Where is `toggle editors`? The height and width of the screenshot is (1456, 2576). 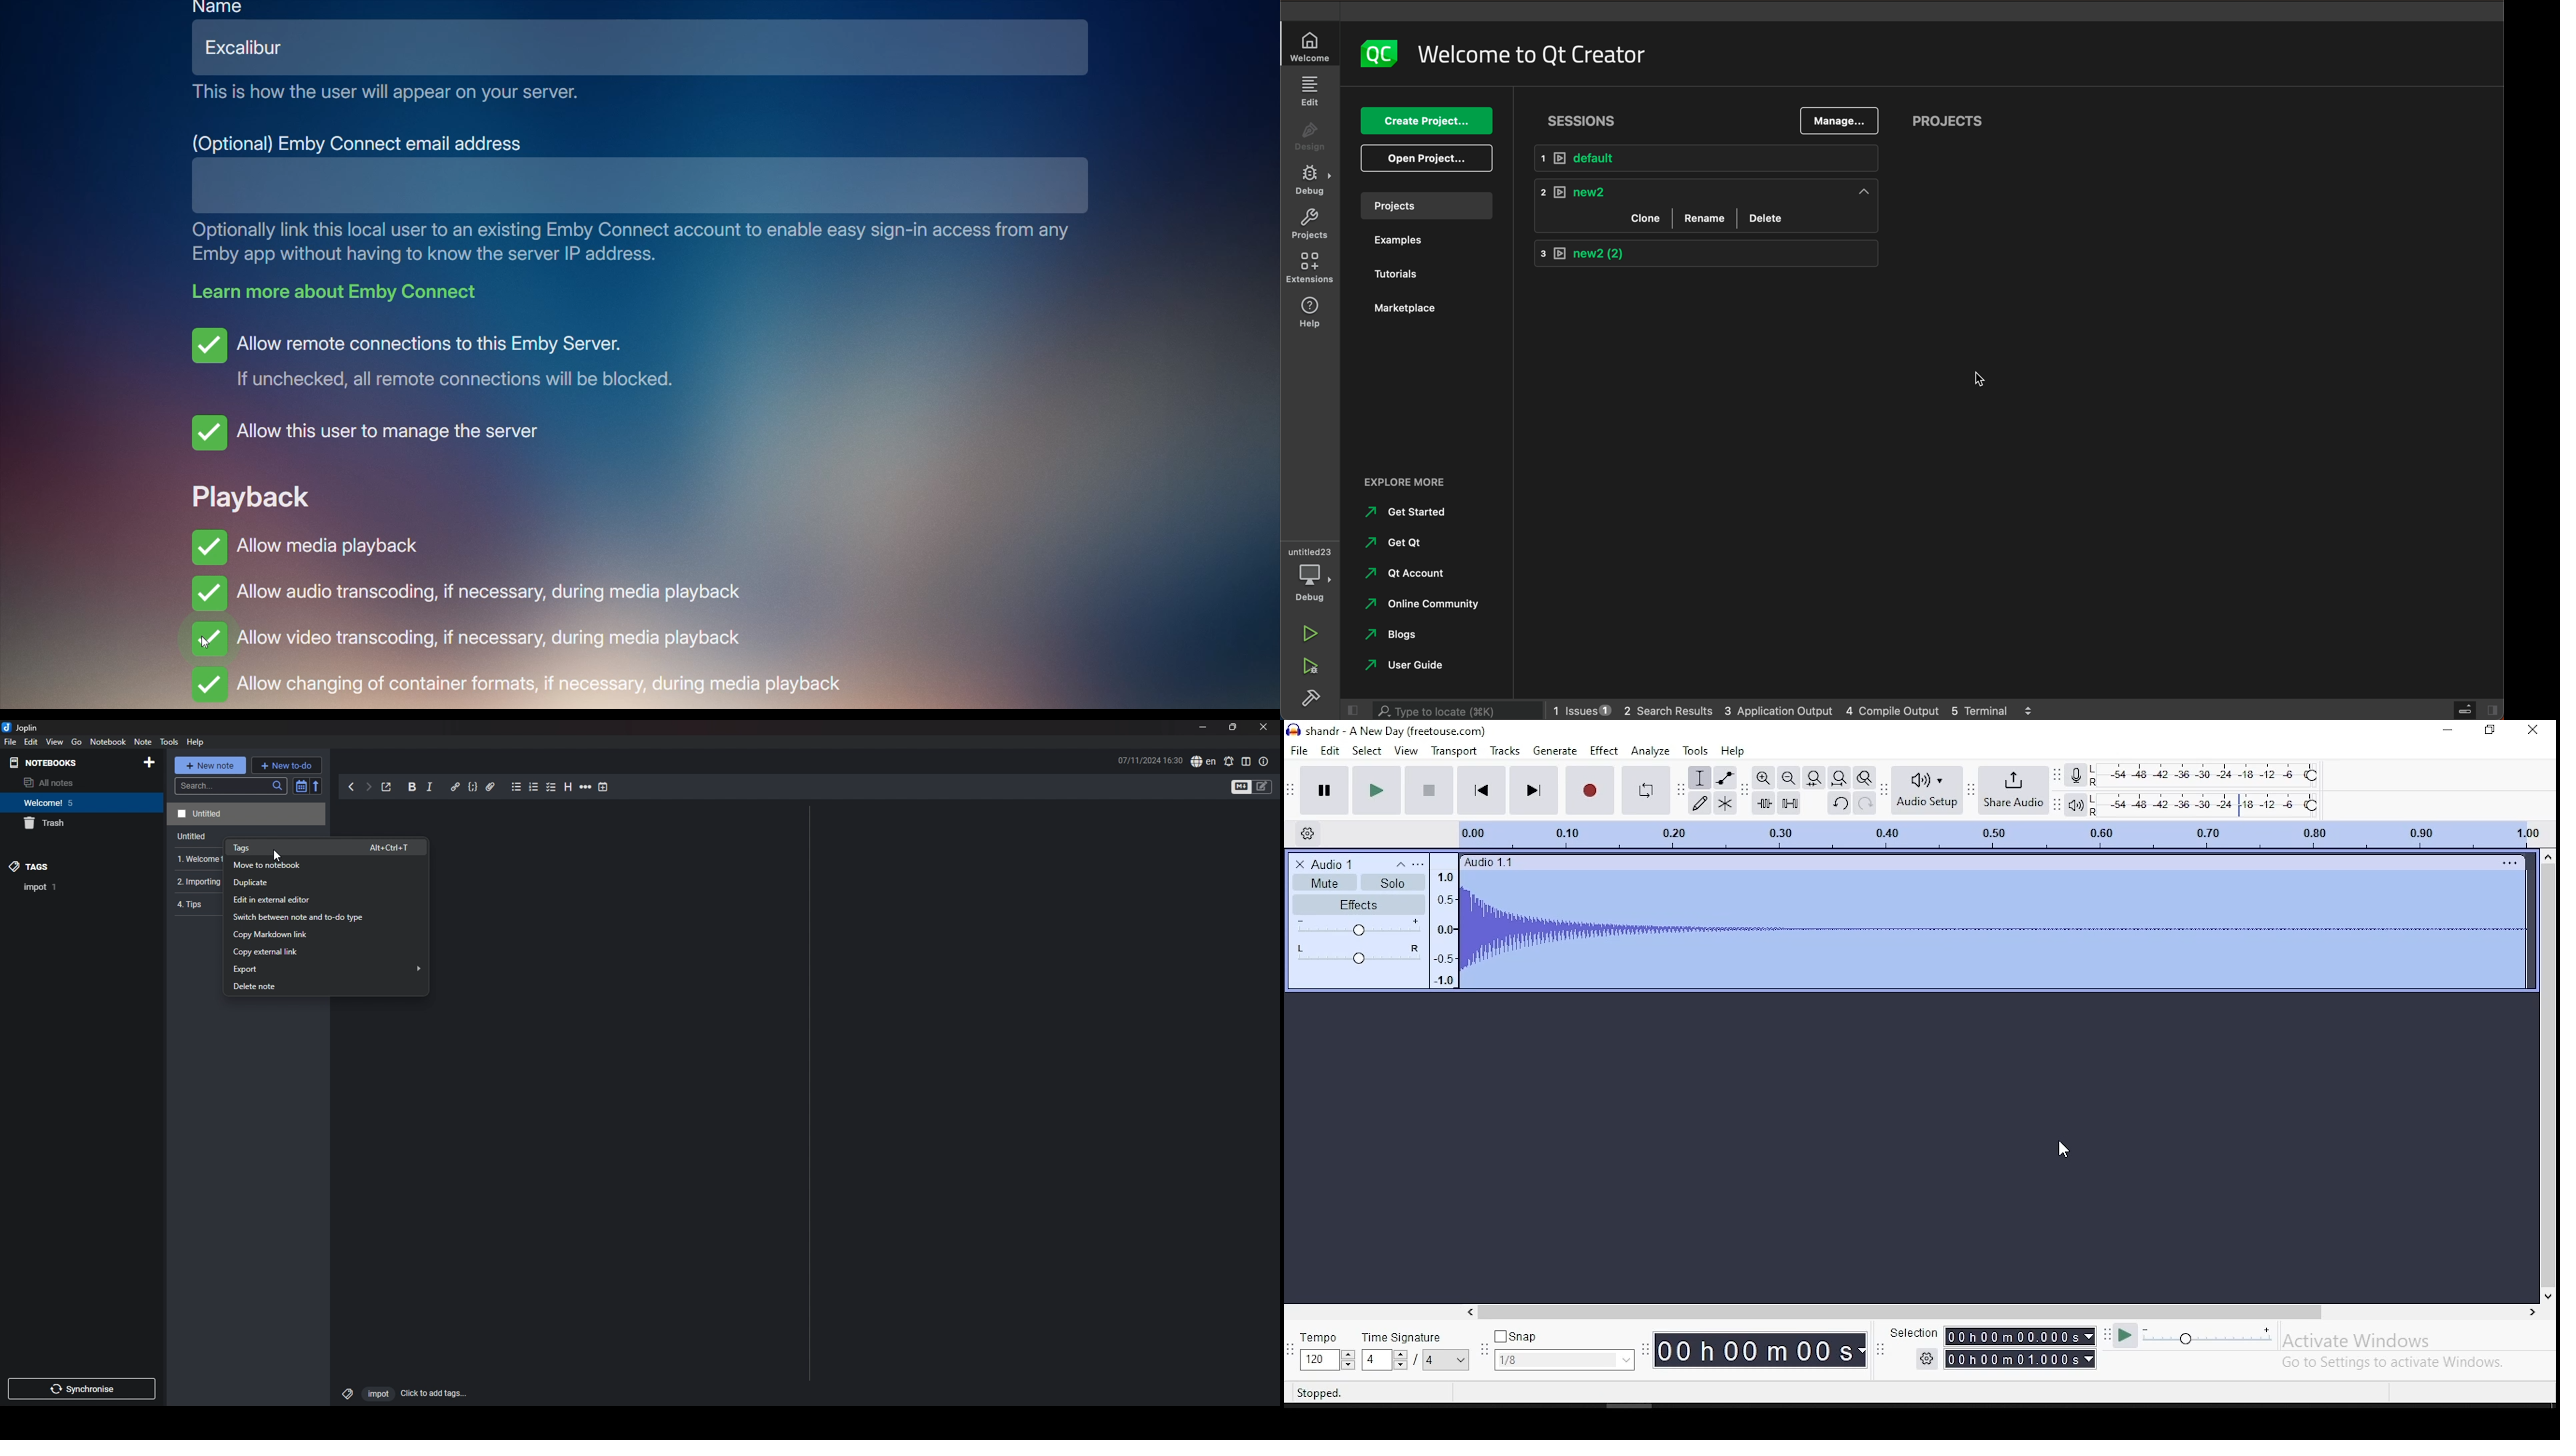 toggle editors is located at coordinates (1263, 787).